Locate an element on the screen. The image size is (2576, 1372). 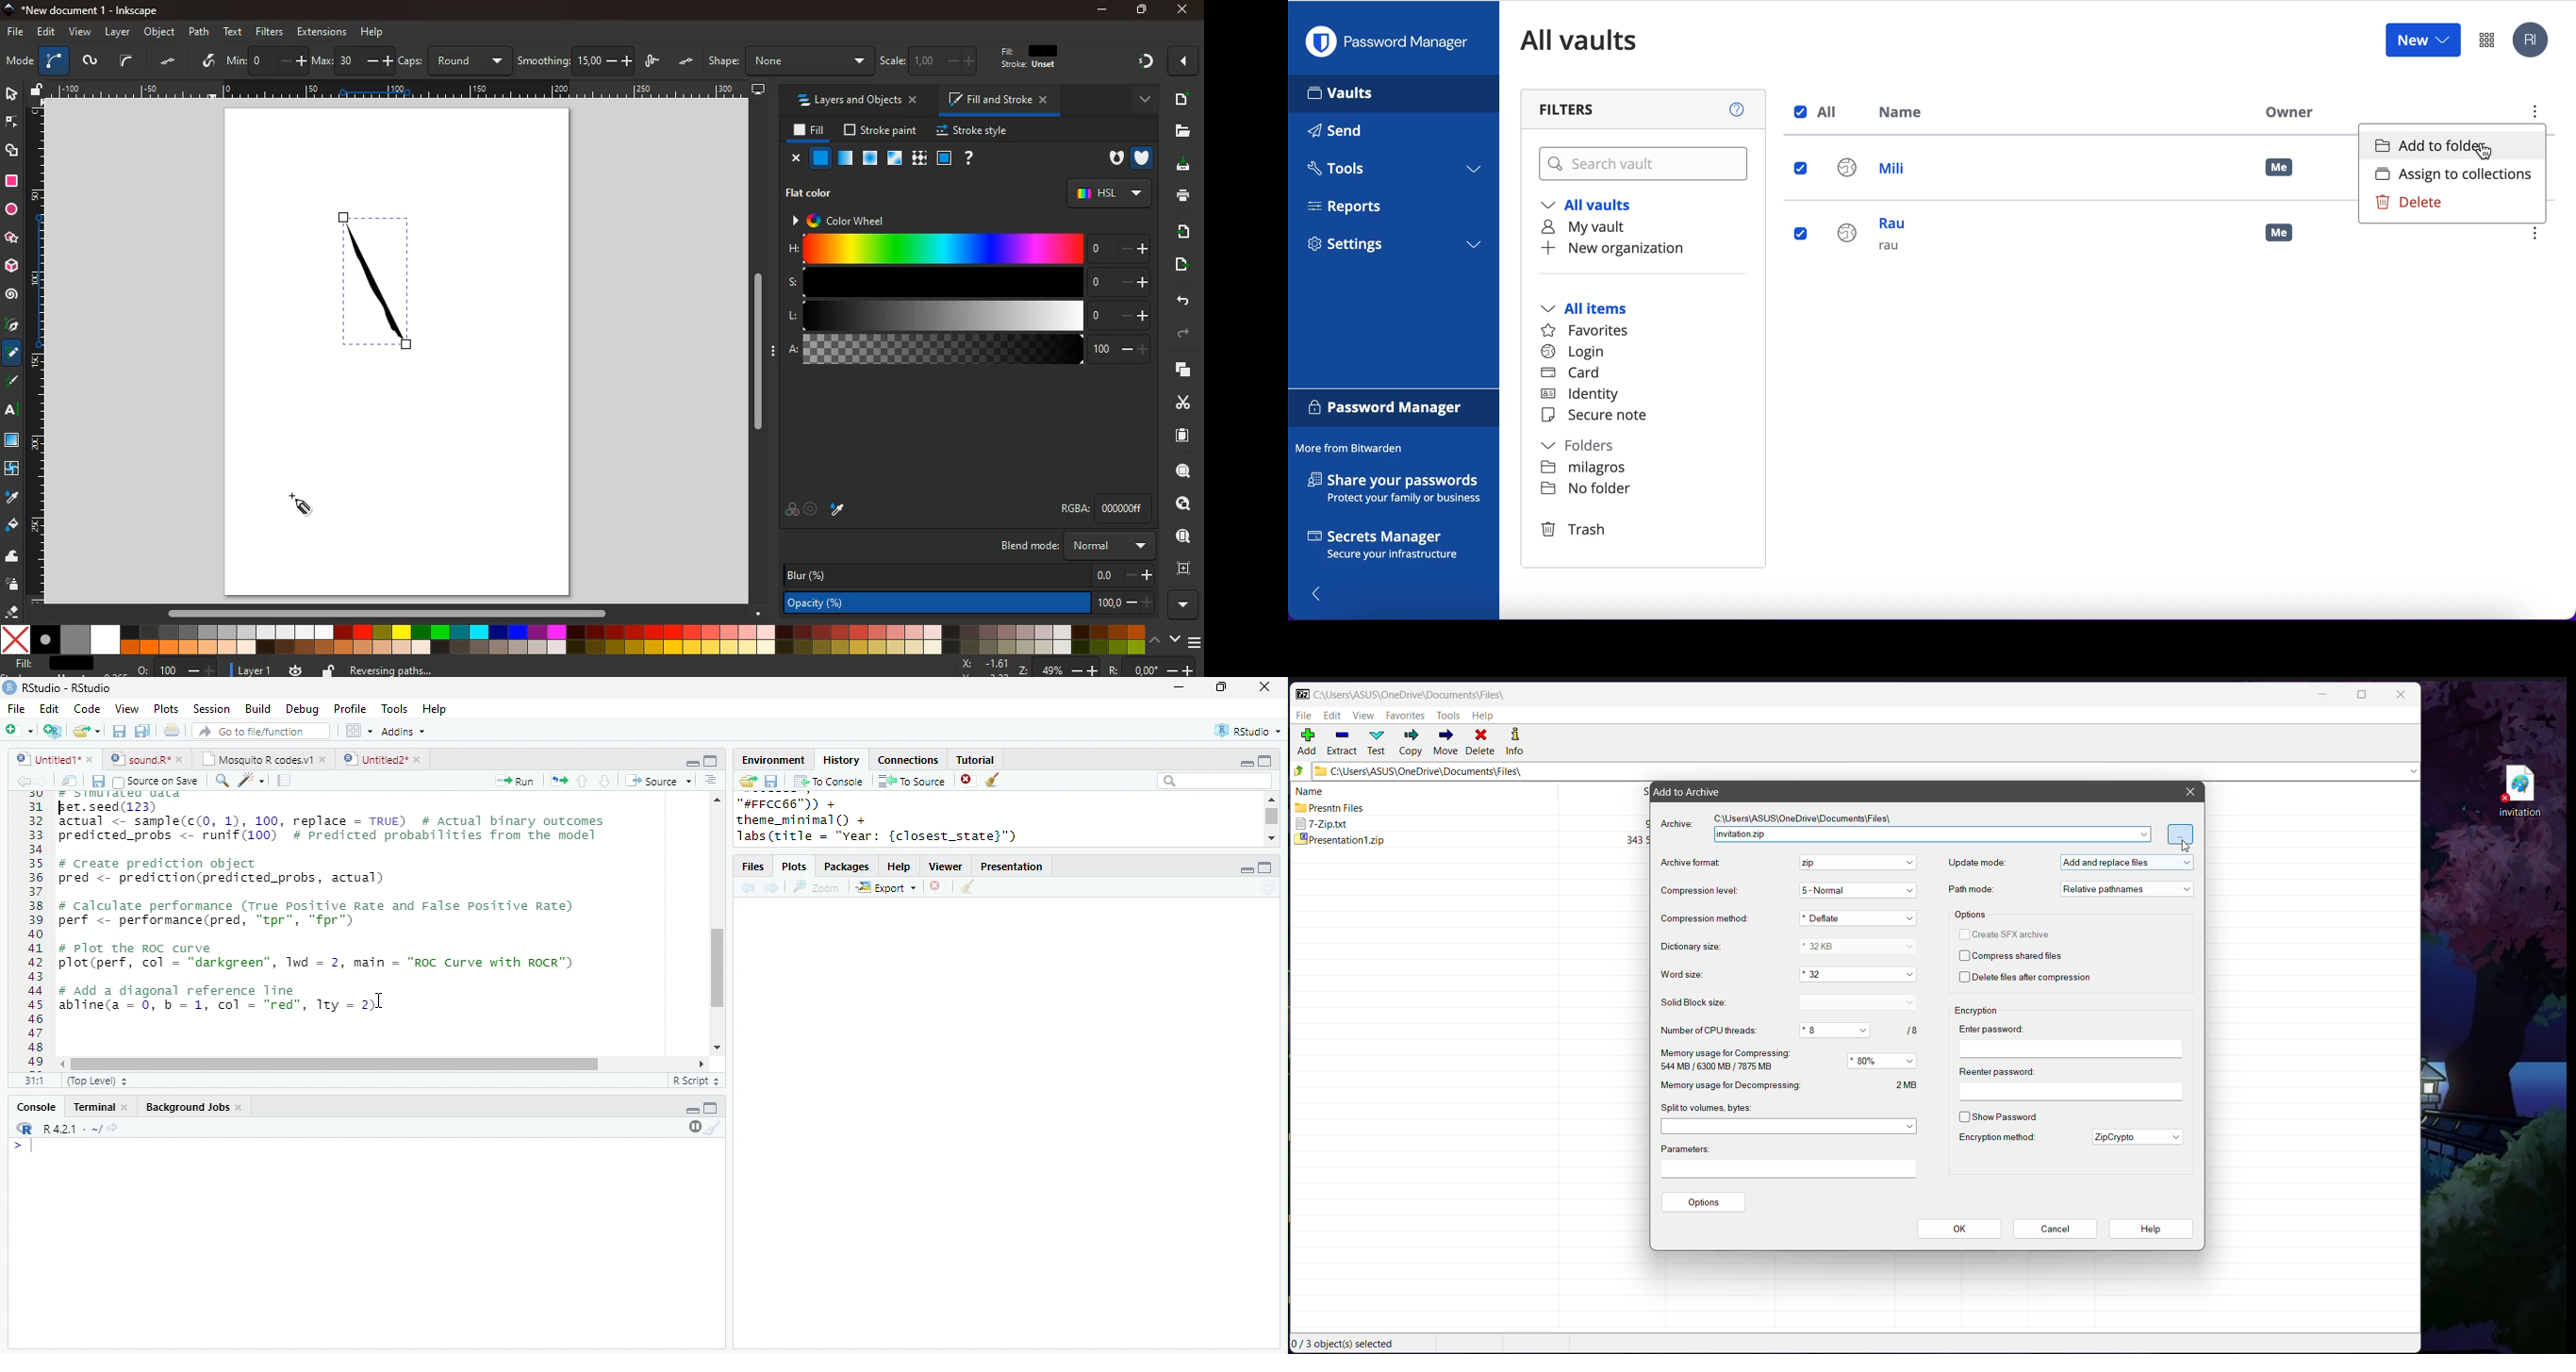
circle is located at coordinates (11, 210).